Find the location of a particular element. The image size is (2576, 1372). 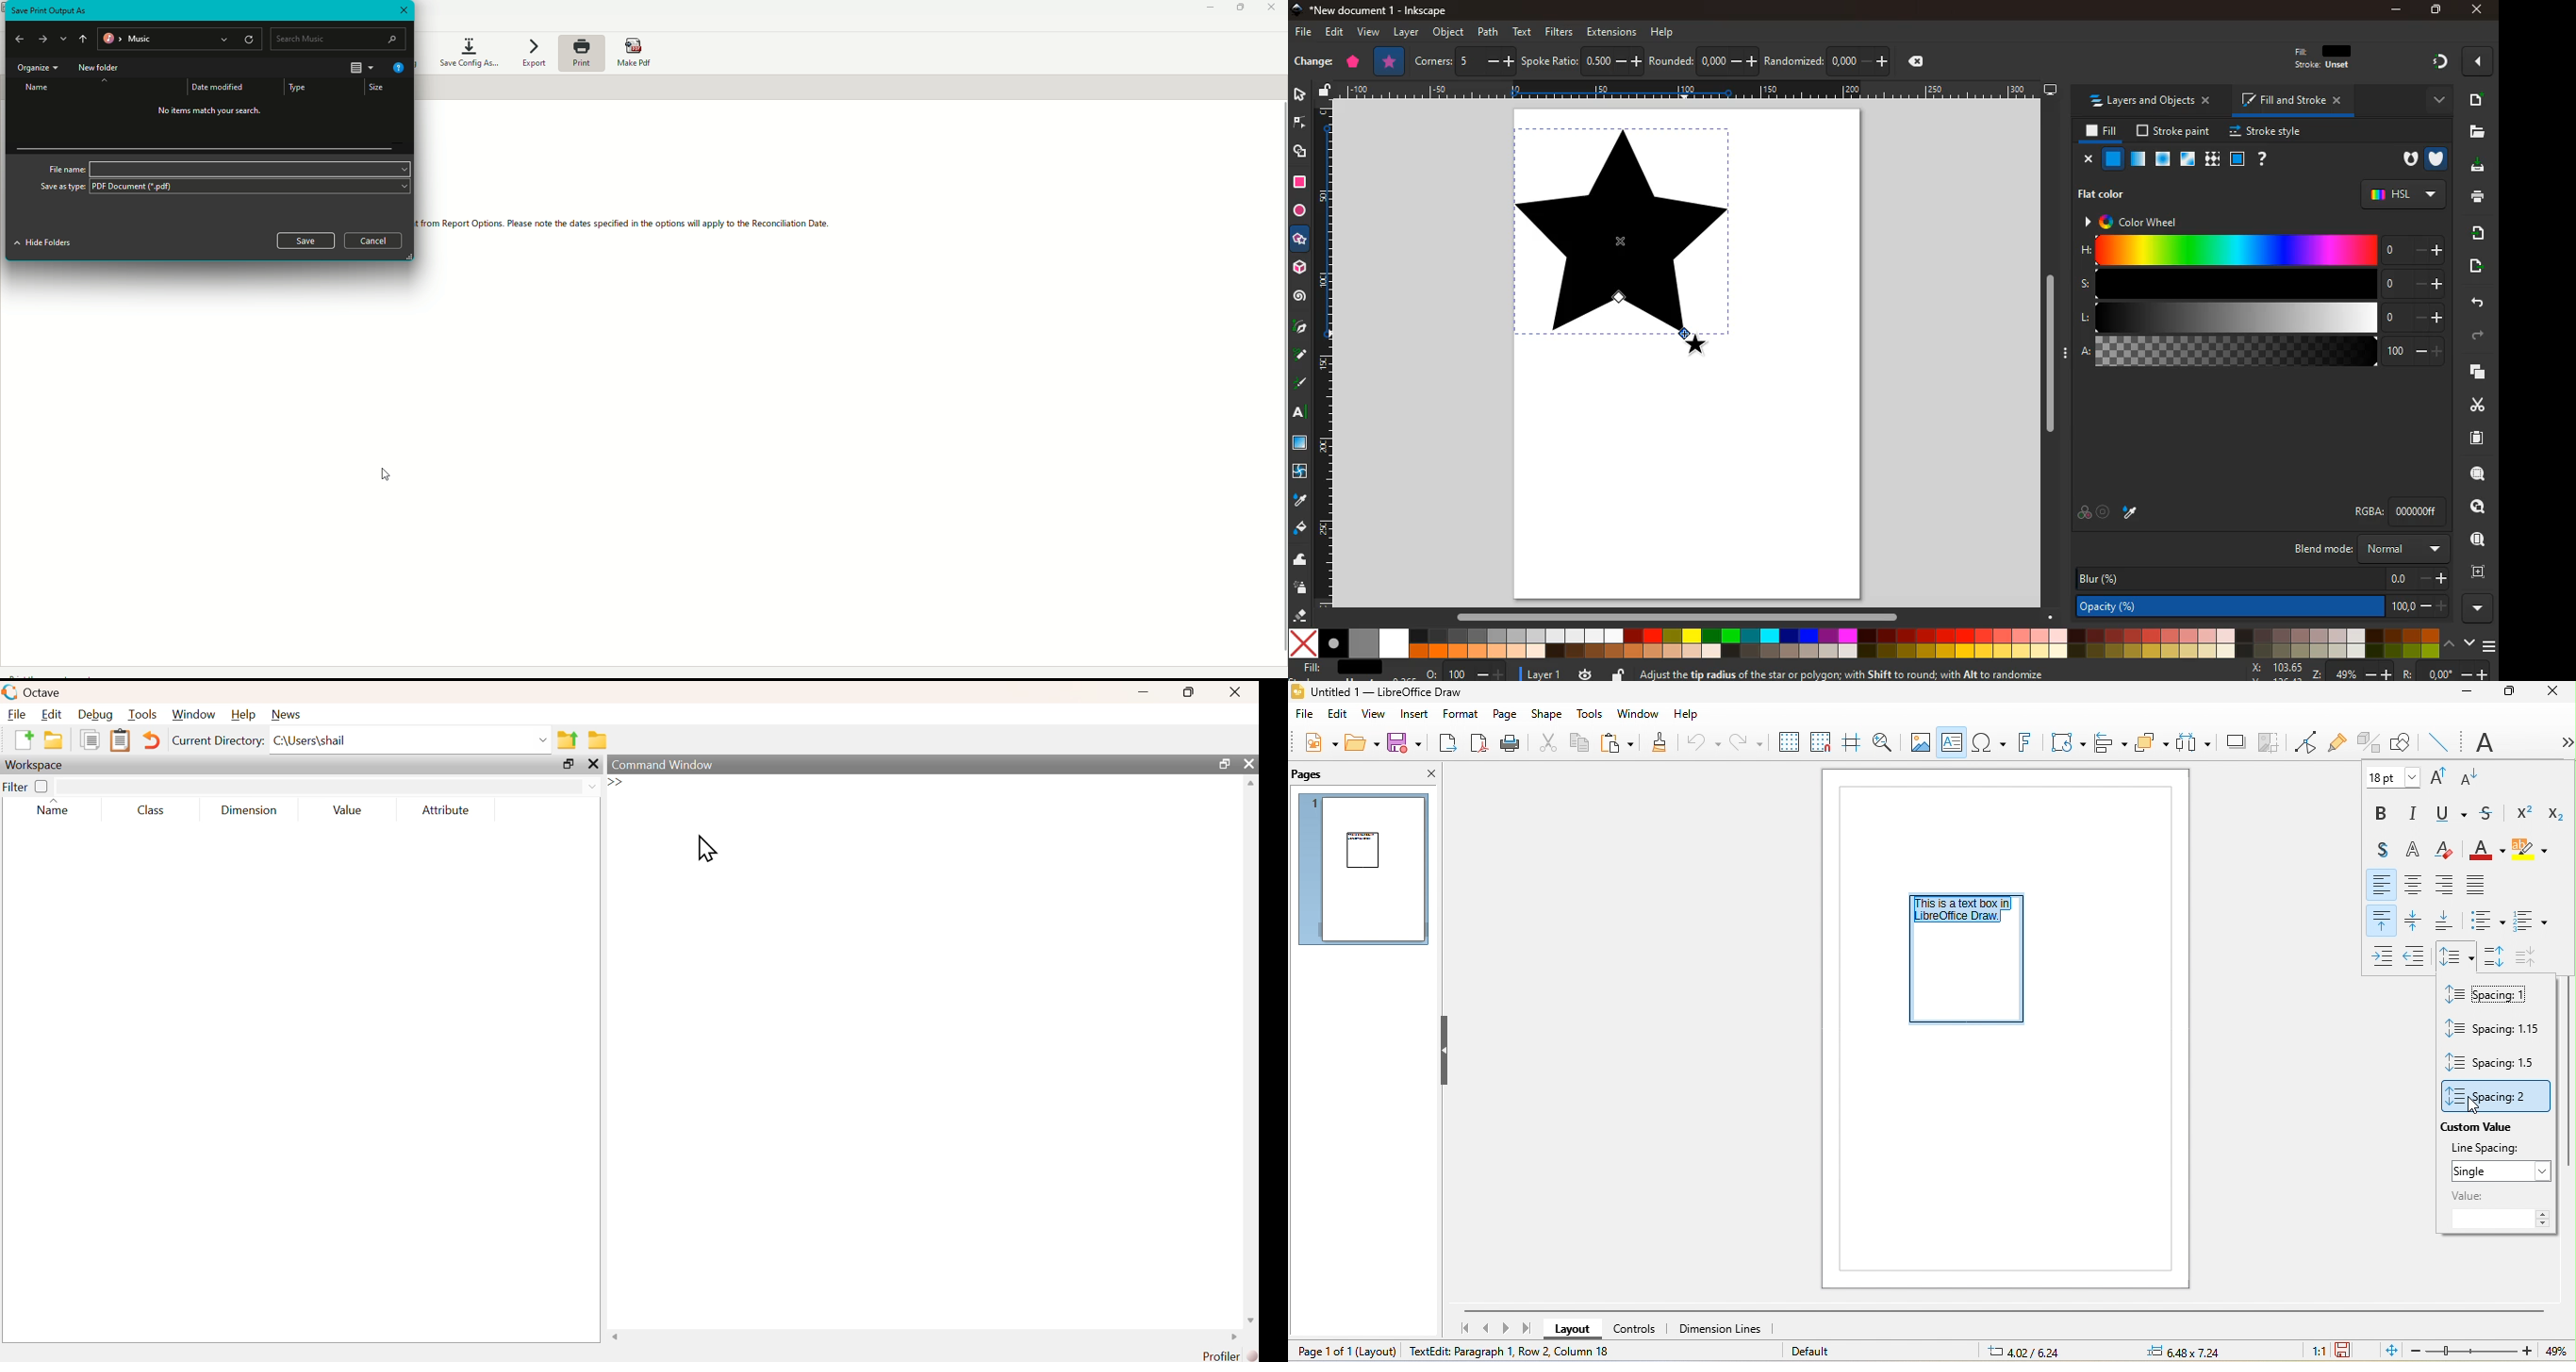

circle is located at coordinates (1301, 211).